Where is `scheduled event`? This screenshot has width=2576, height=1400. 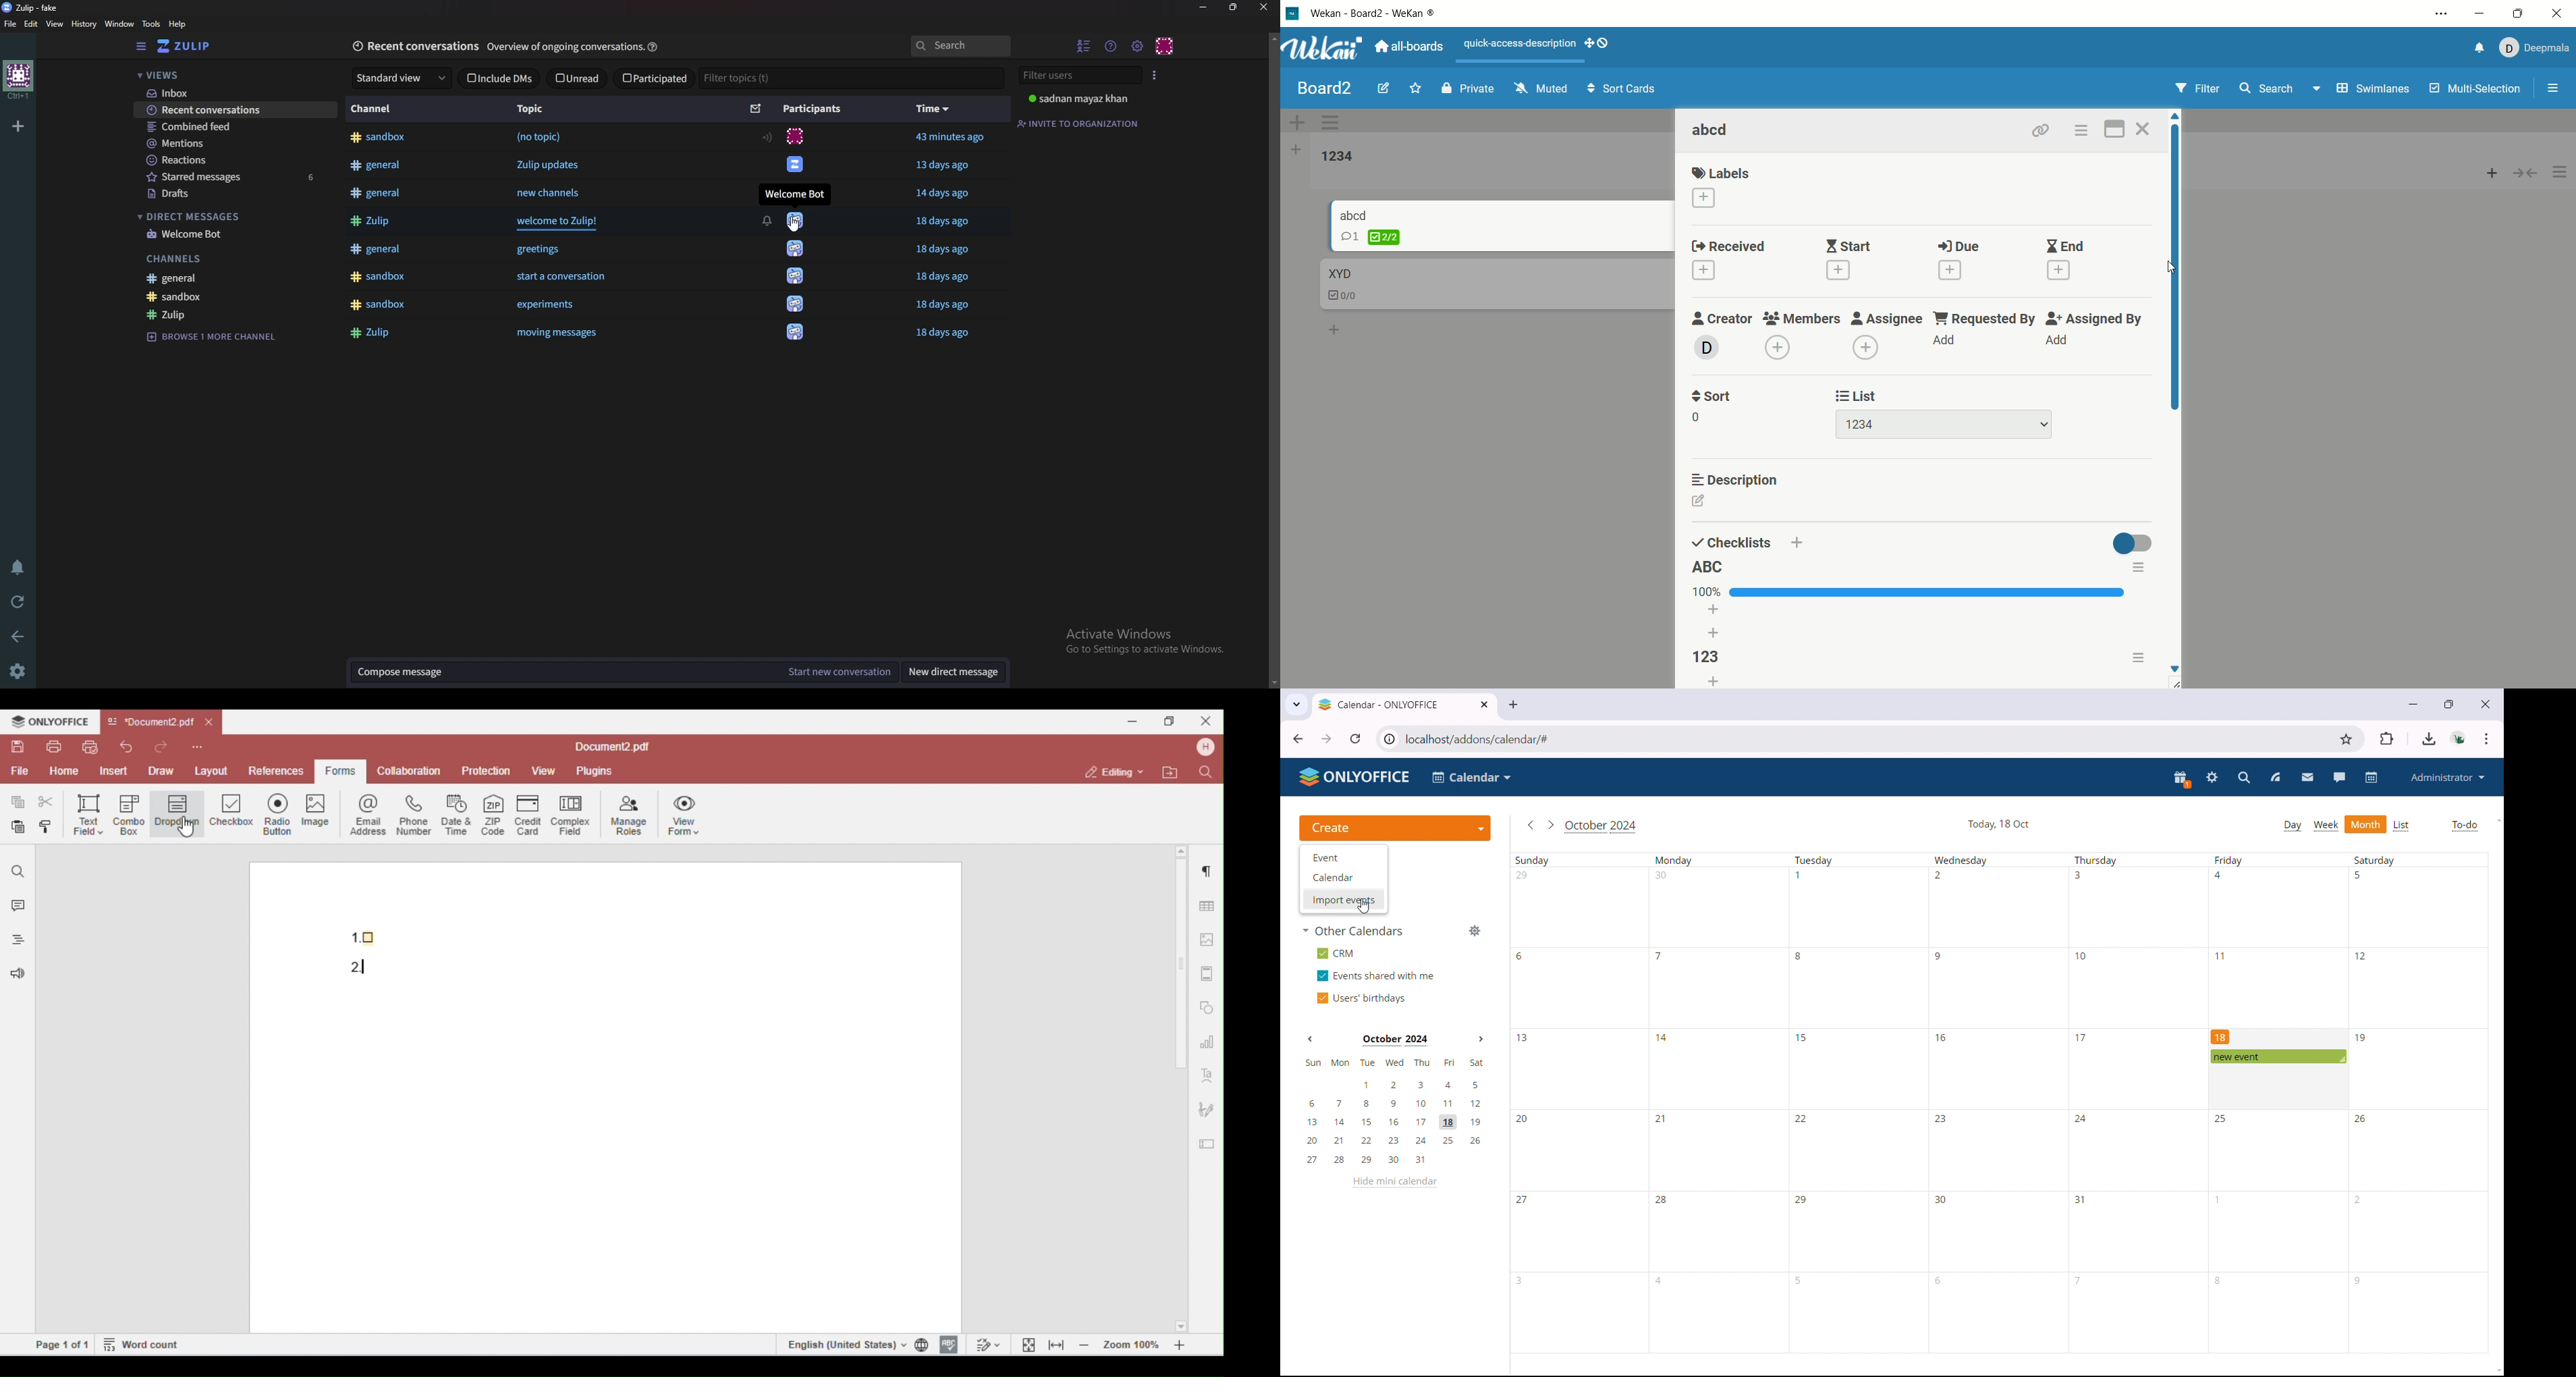 scheduled event is located at coordinates (2277, 1056).